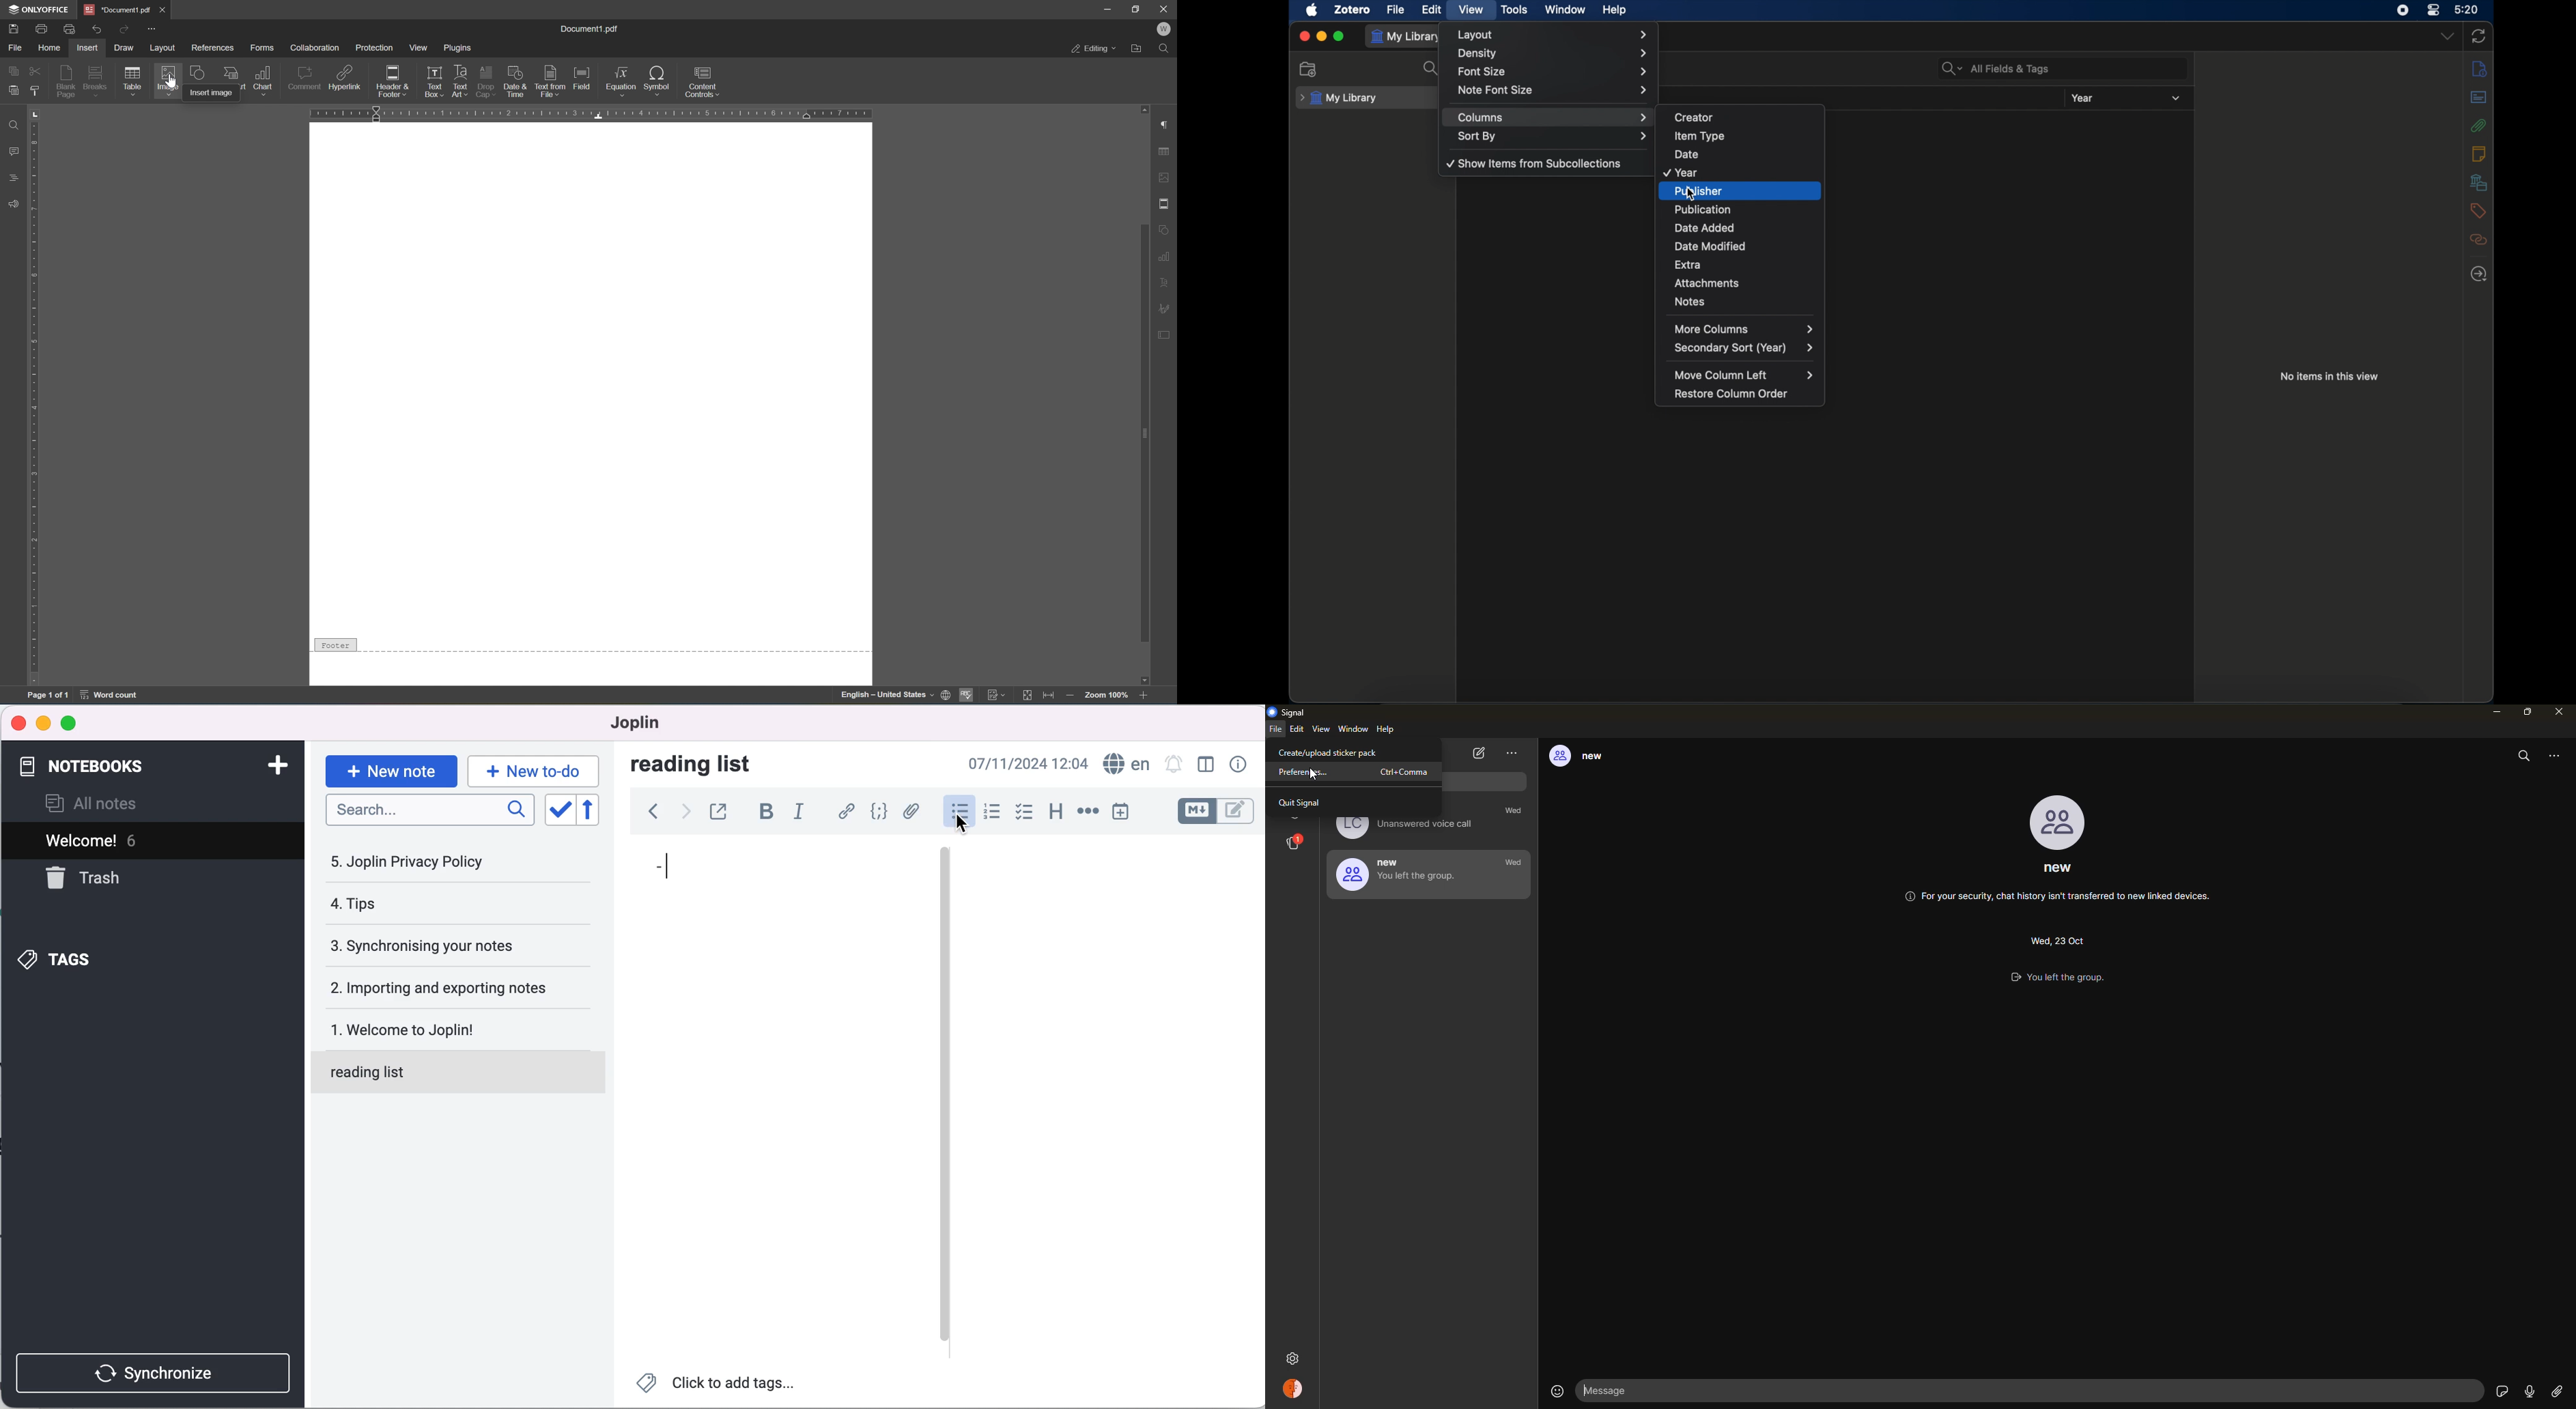 The image size is (2576, 1428). What do you see at coordinates (703, 81) in the screenshot?
I see `content controls` at bounding box center [703, 81].